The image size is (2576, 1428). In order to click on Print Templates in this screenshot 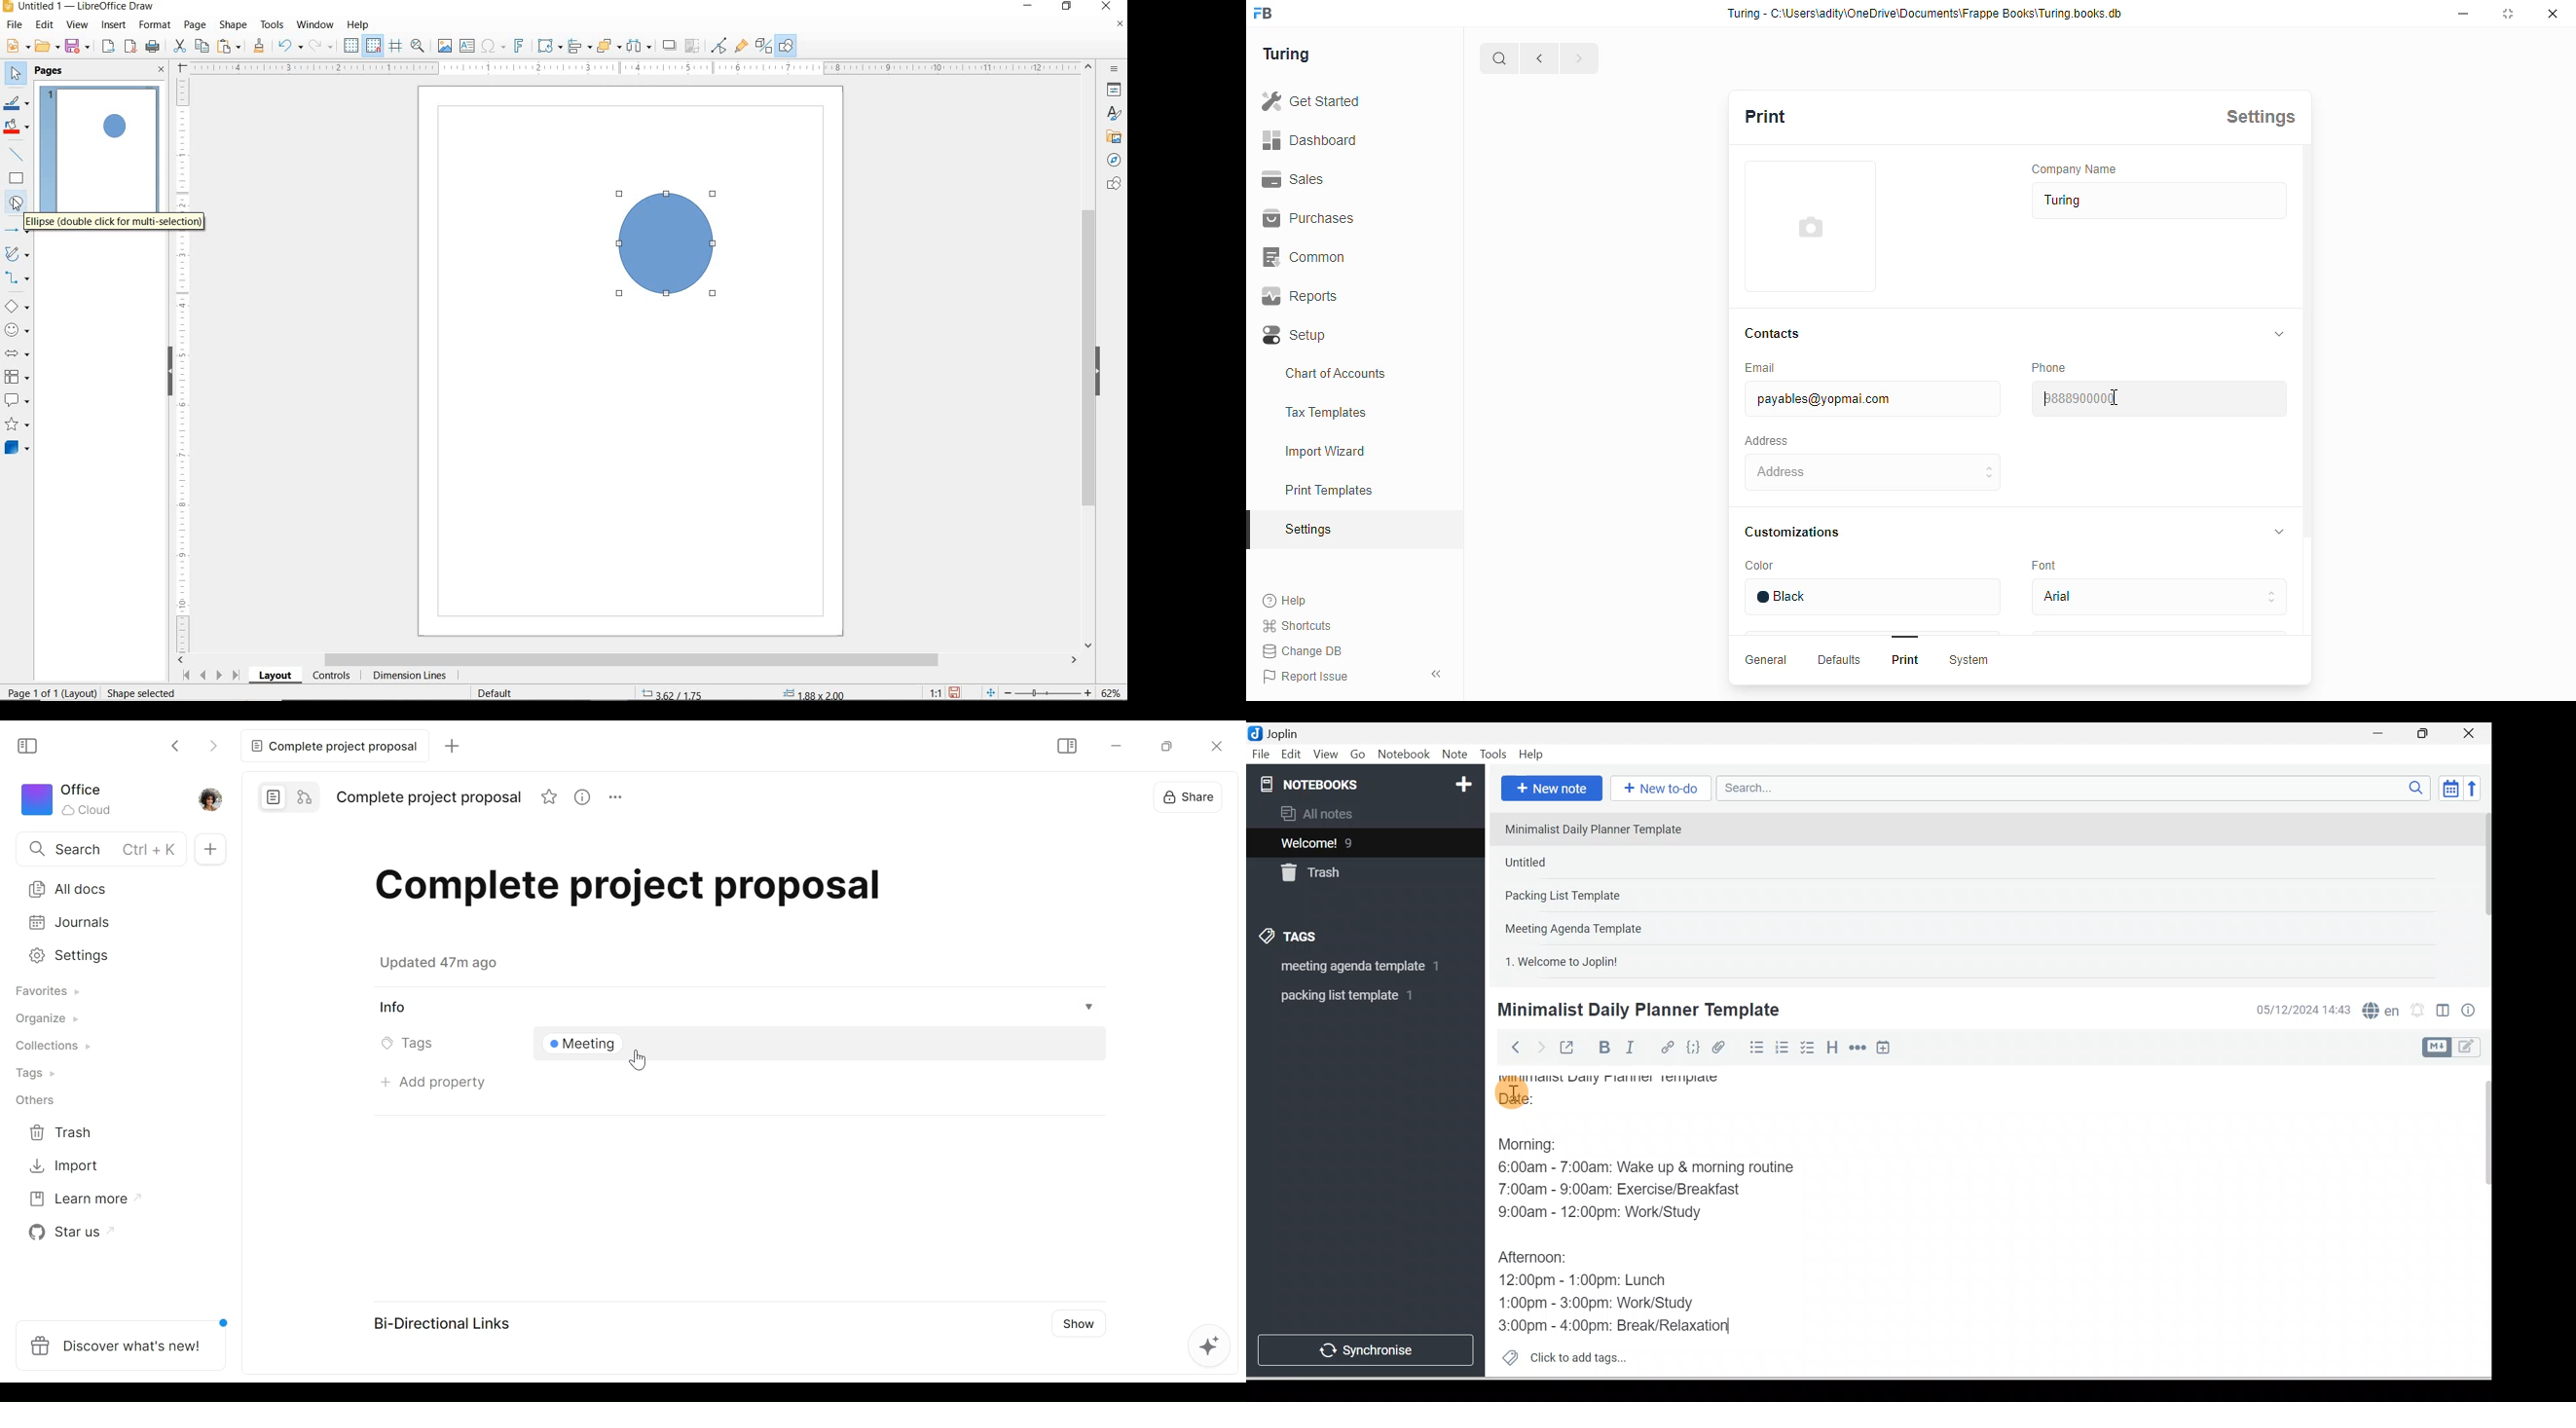, I will do `click(1337, 491)`.